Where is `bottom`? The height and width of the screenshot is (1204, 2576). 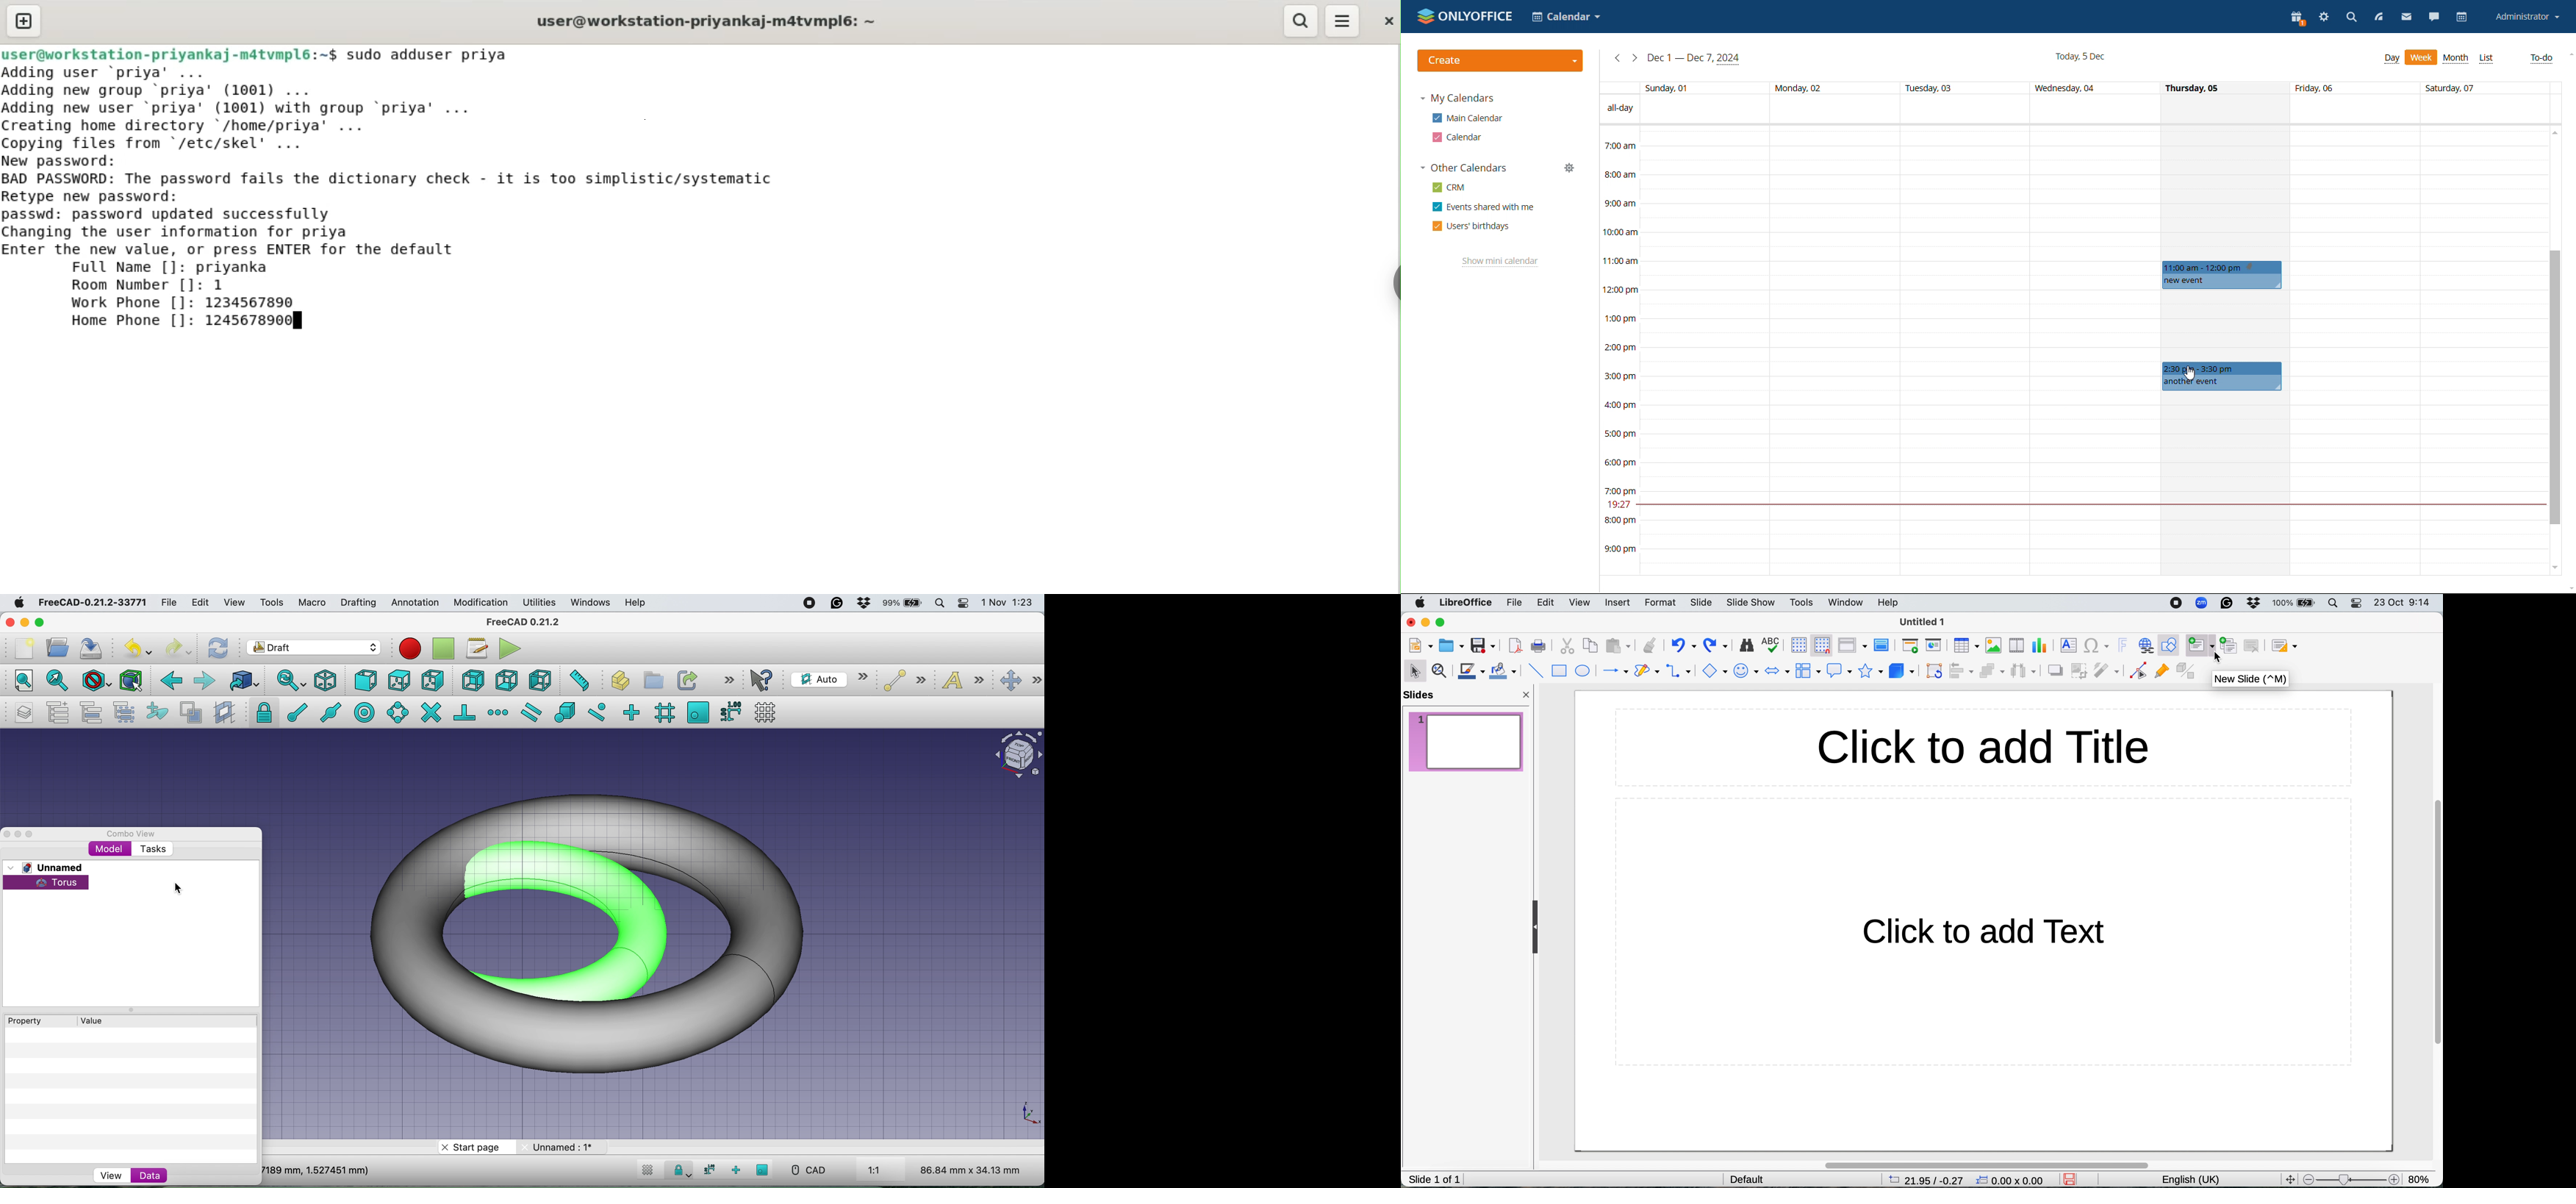
bottom is located at coordinates (507, 680).